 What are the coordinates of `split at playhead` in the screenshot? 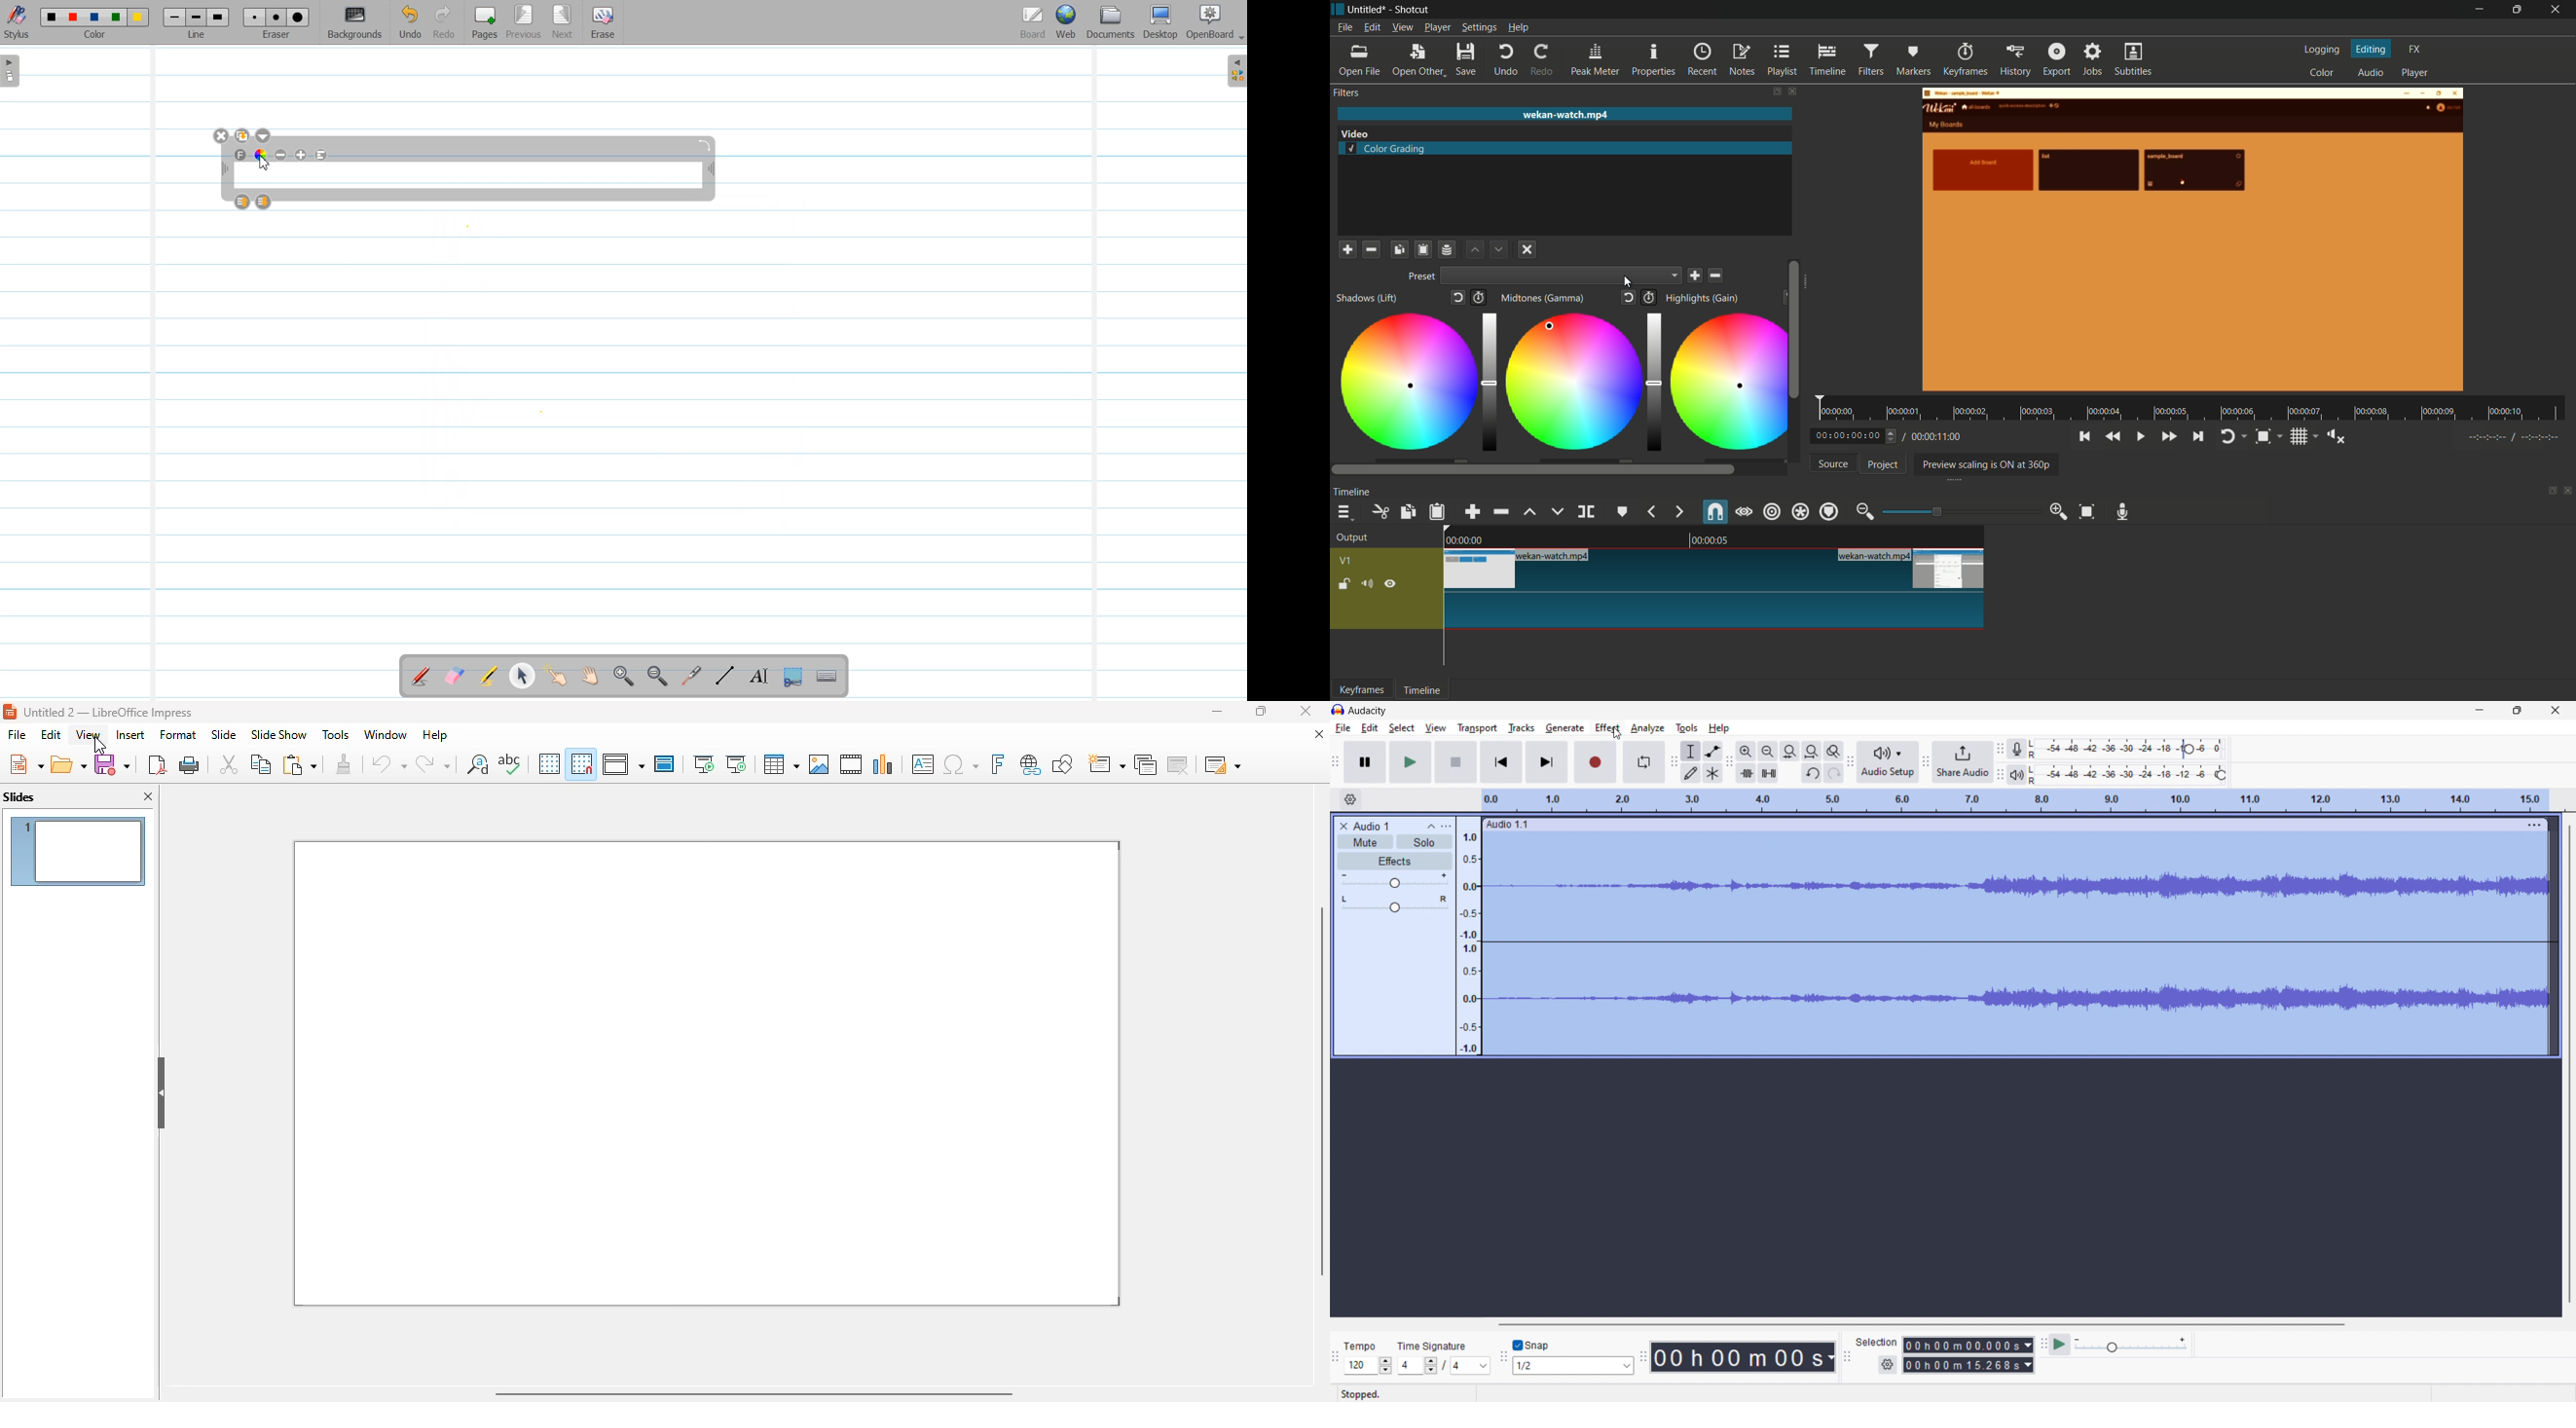 It's located at (1586, 511).